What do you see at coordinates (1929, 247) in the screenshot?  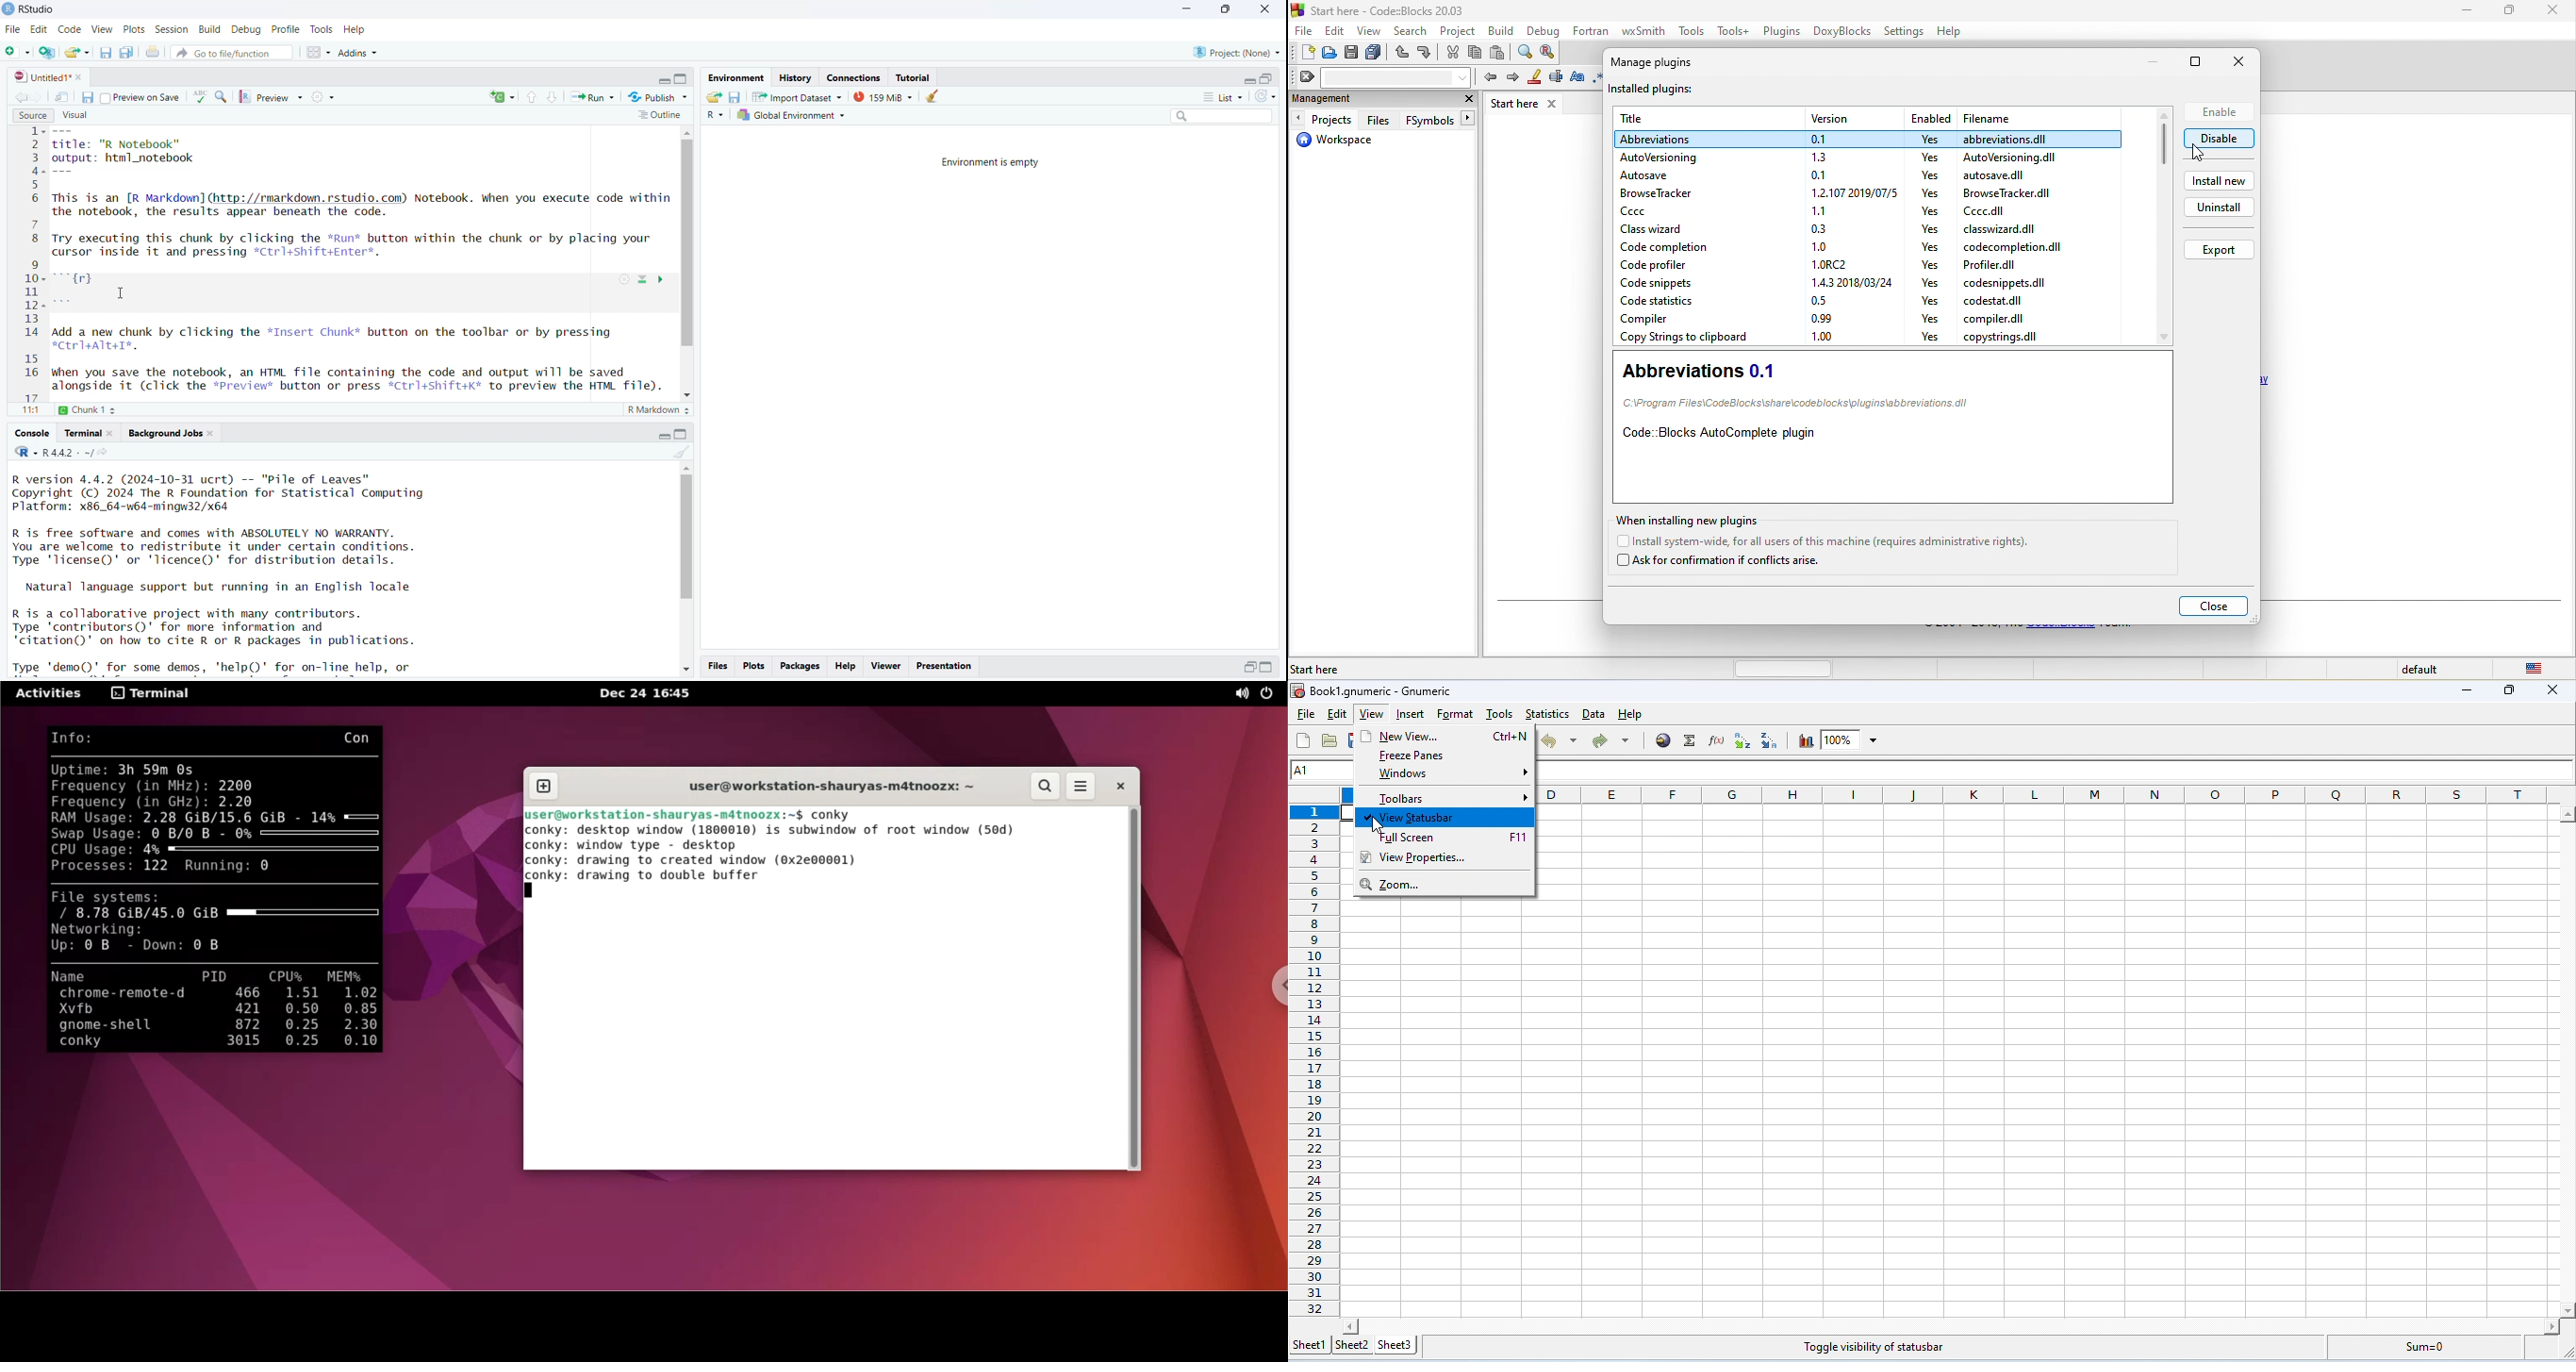 I see `yes` at bounding box center [1929, 247].